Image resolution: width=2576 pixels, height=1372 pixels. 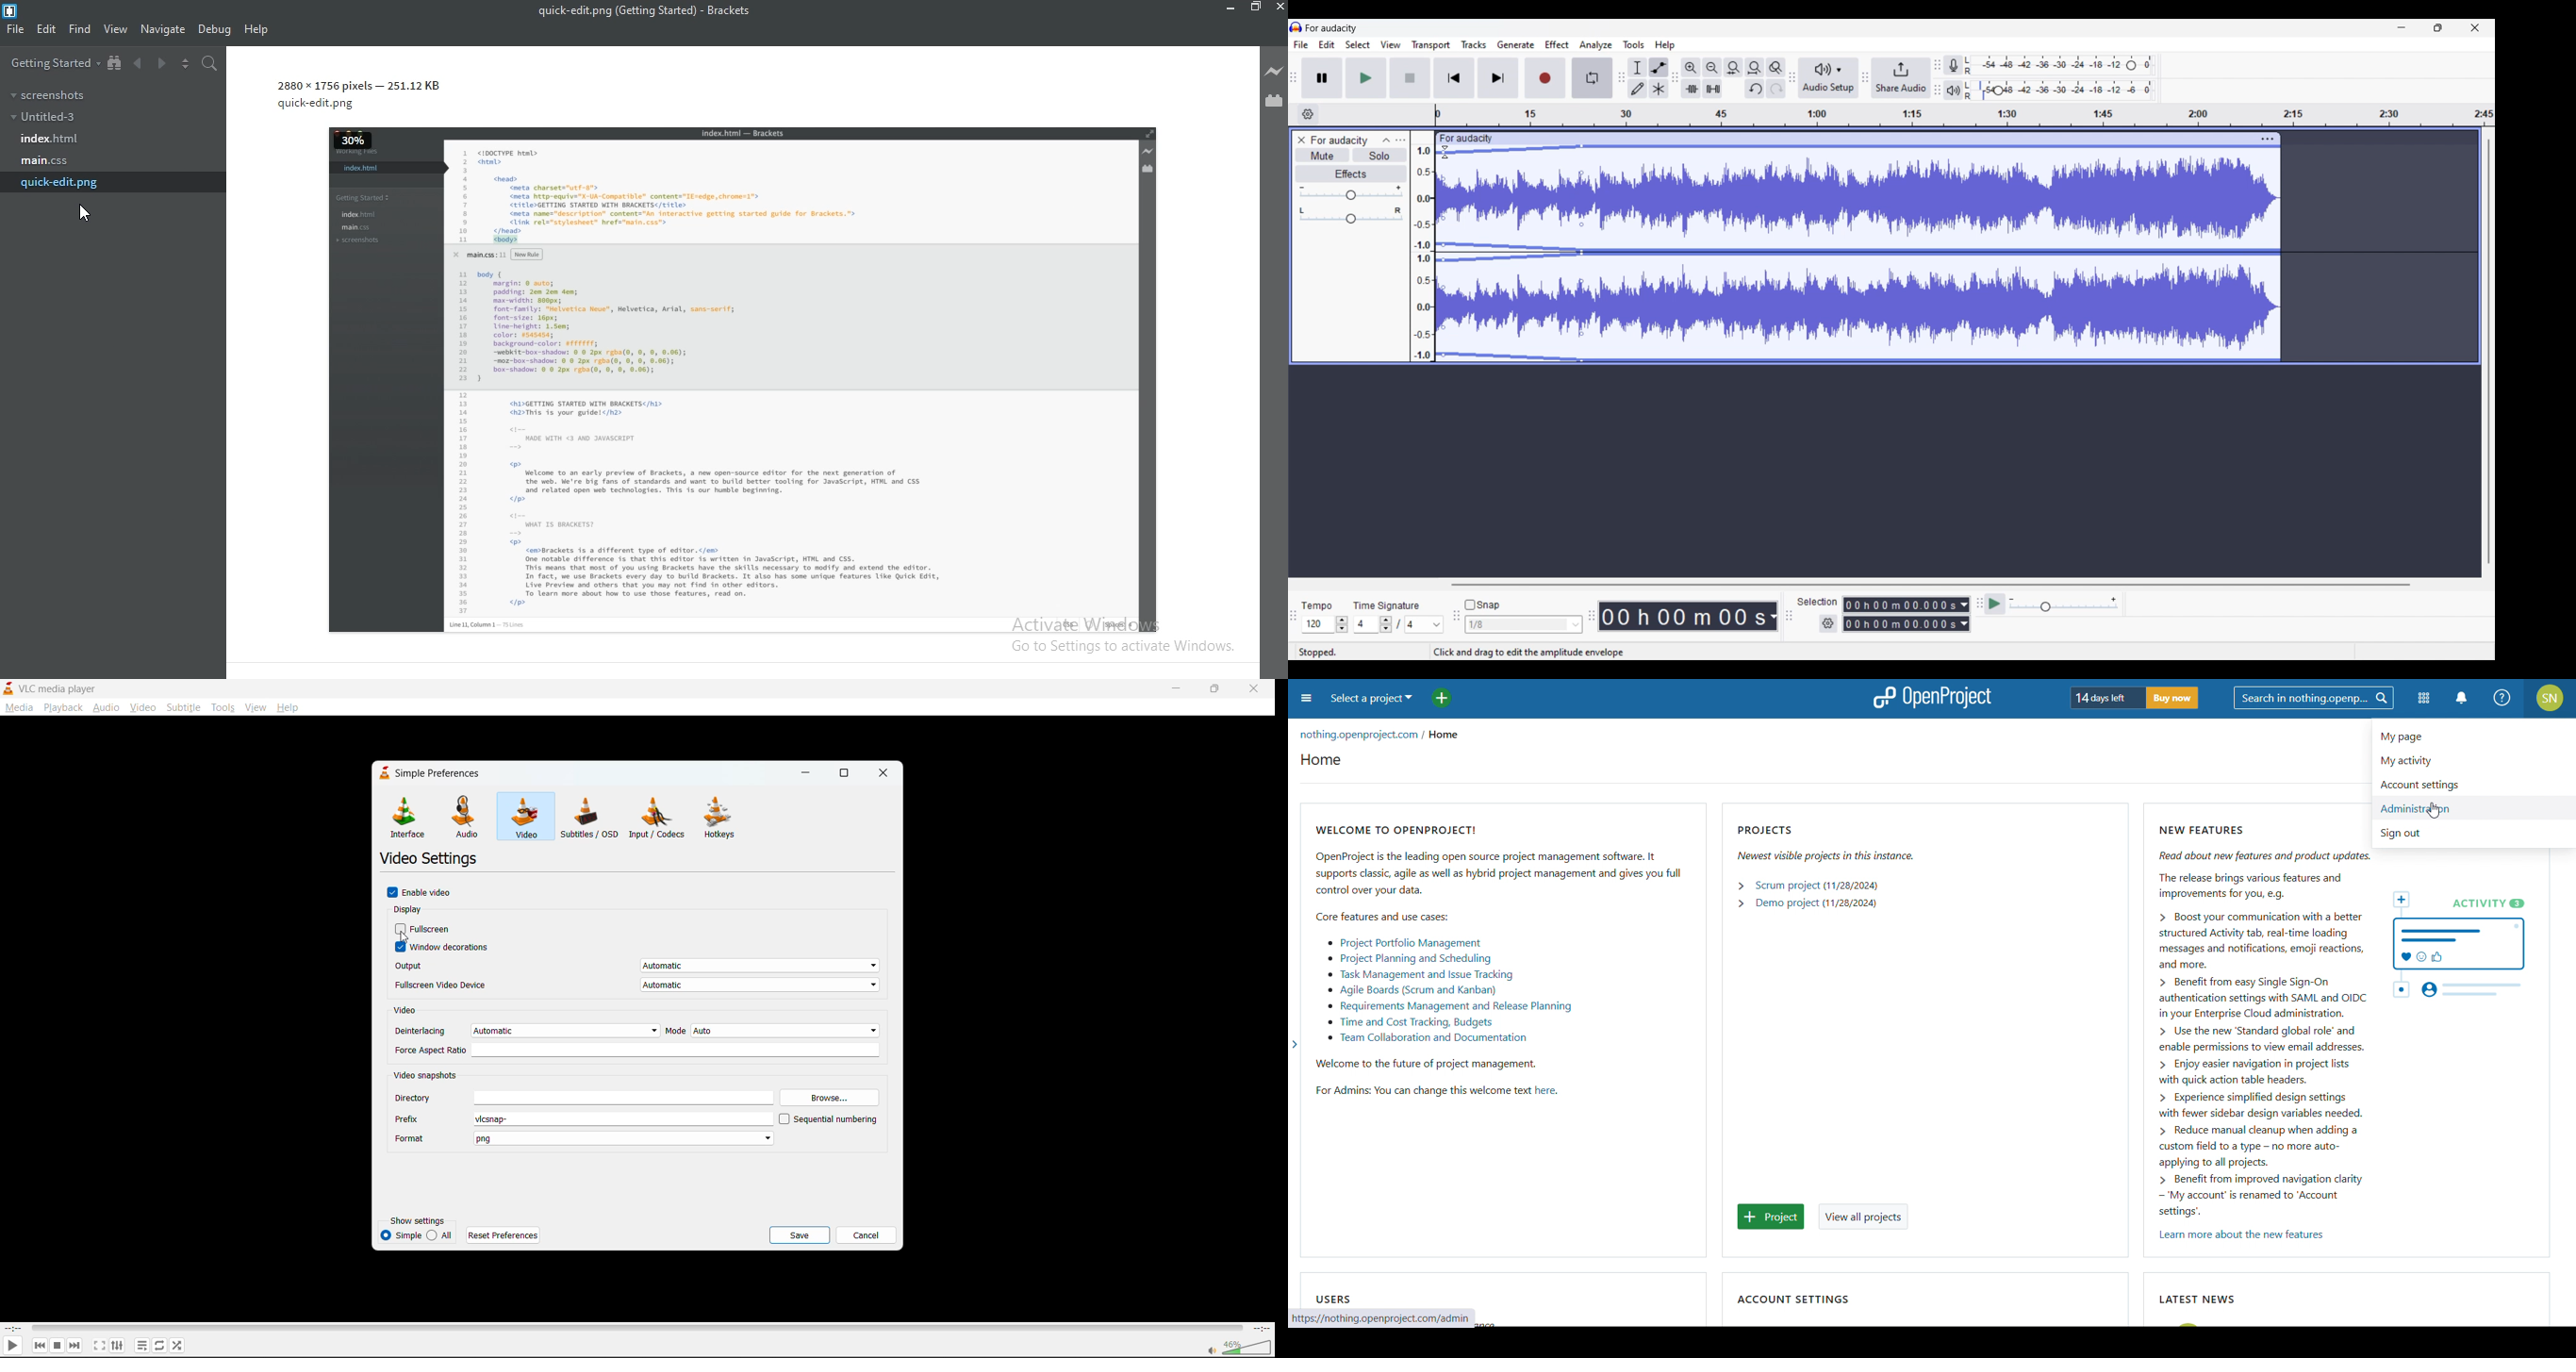 I want to click on reset preferences, so click(x=506, y=1237).